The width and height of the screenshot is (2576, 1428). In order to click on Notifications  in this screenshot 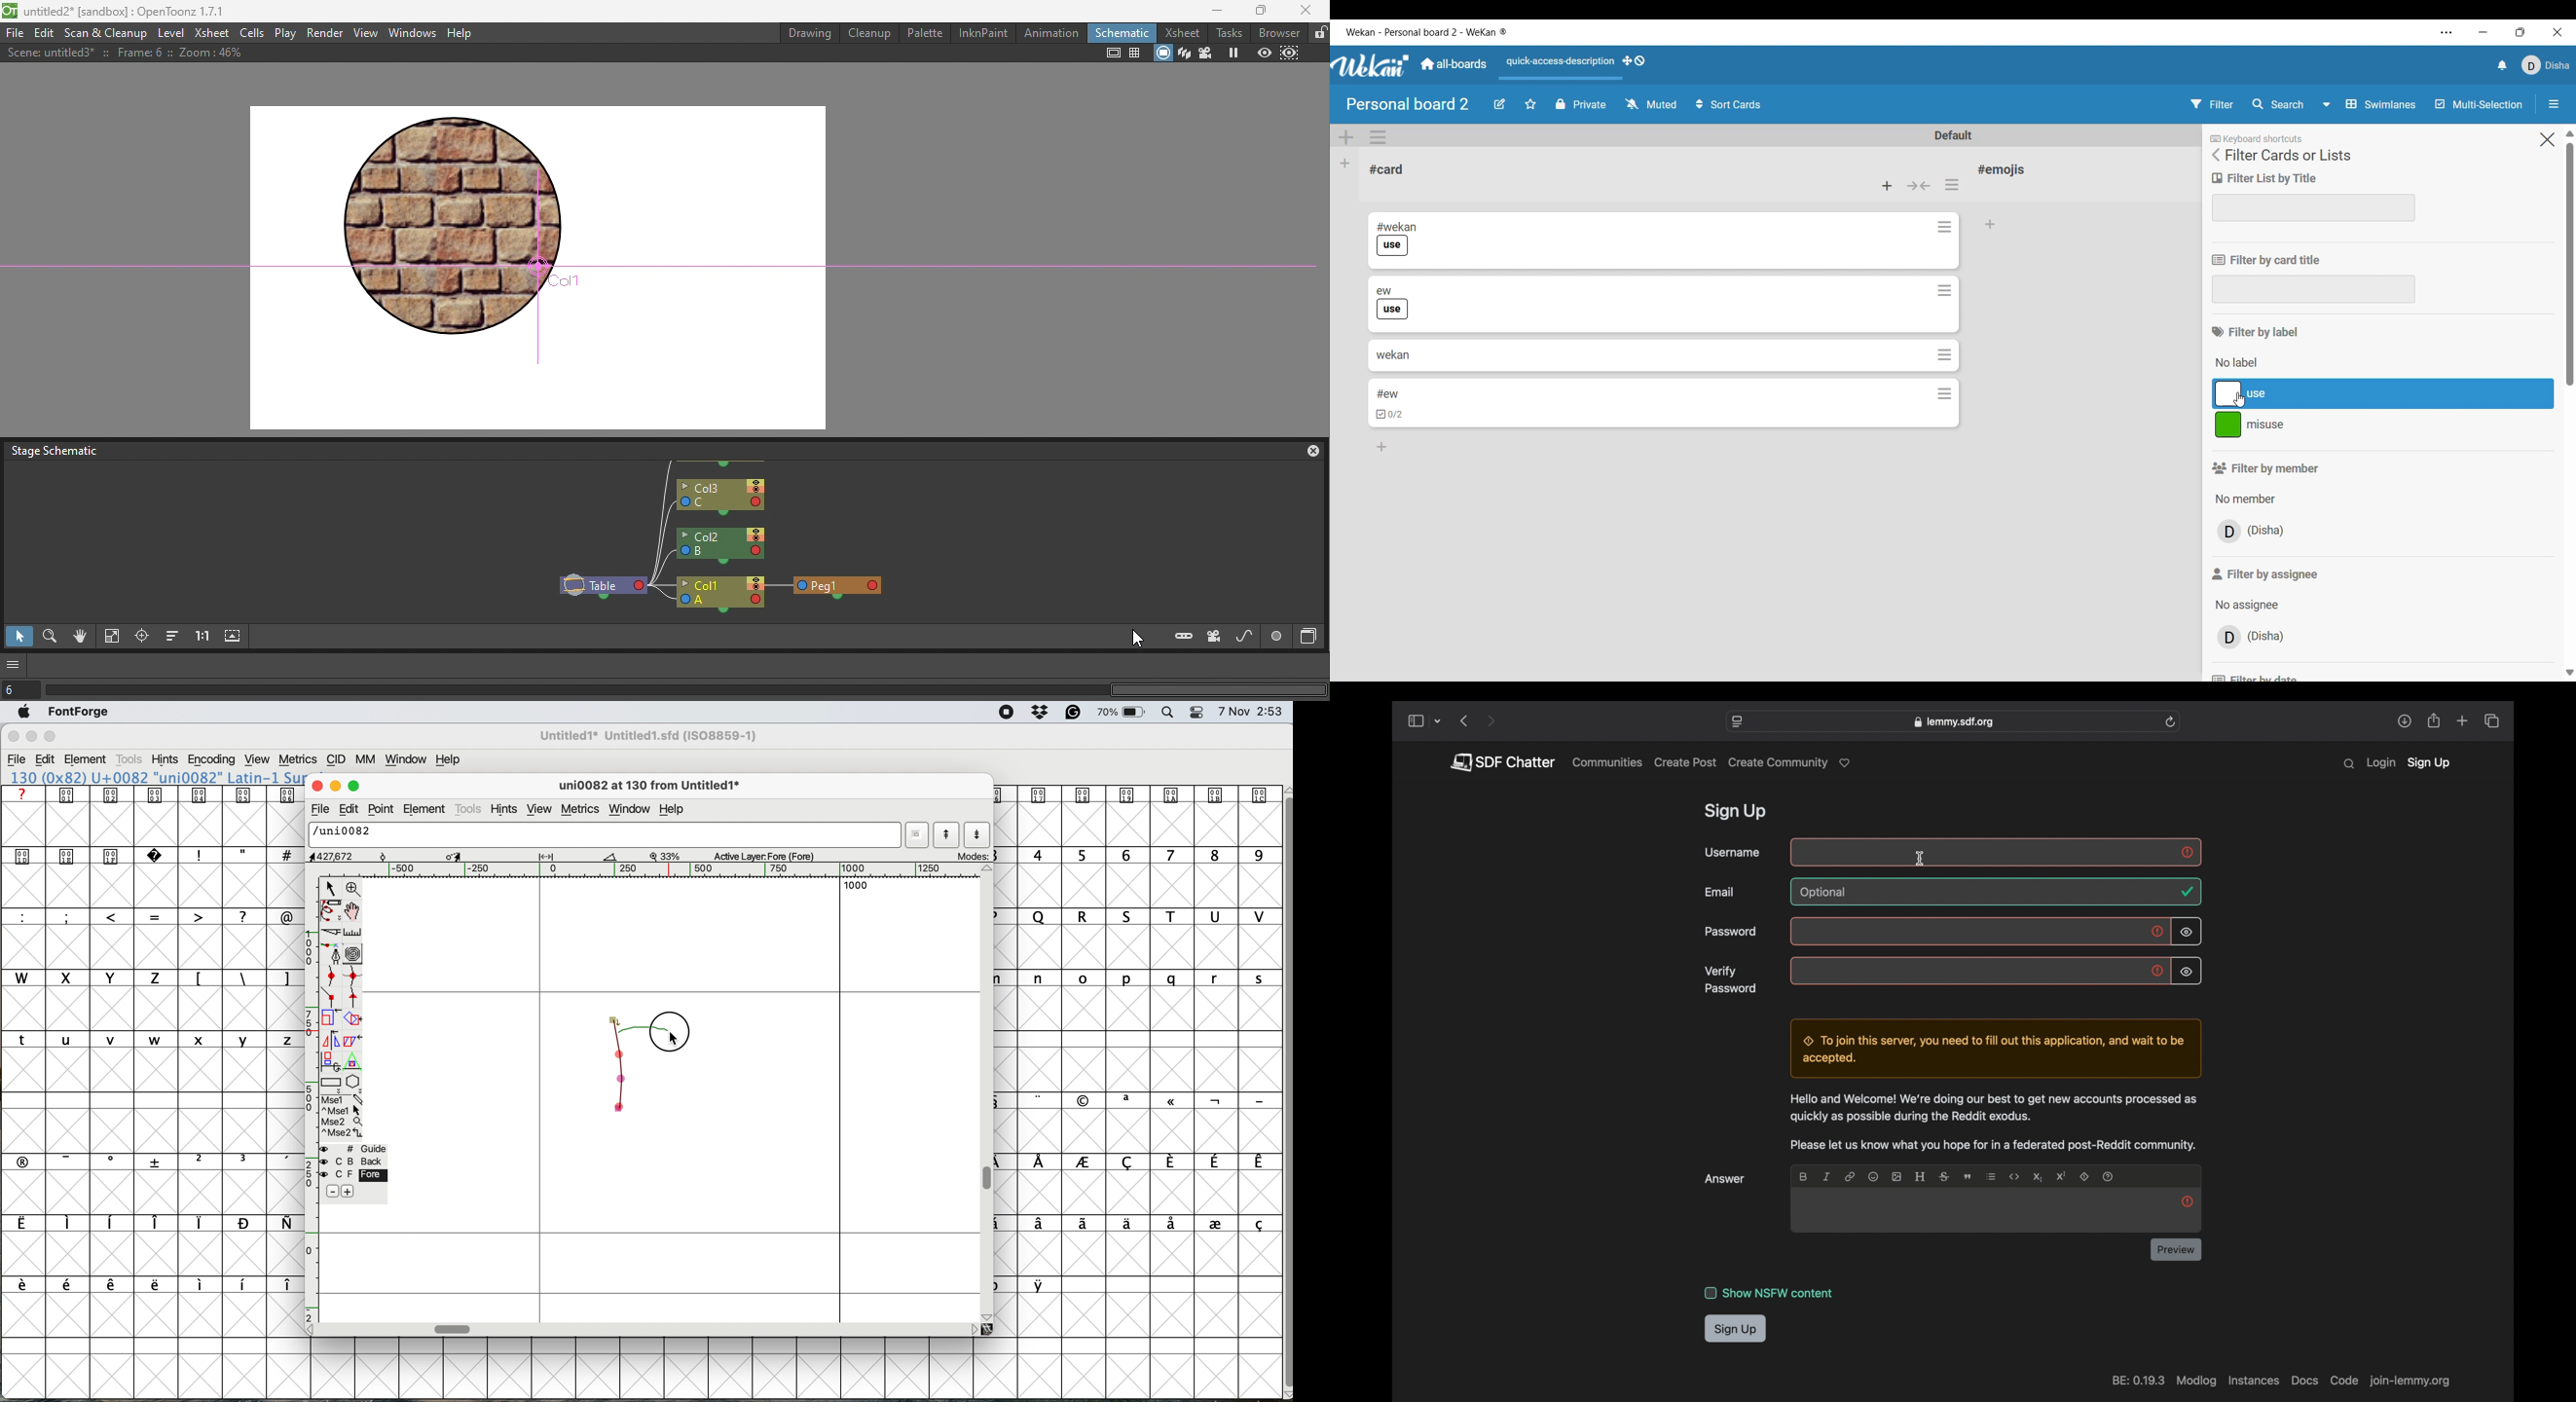, I will do `click(2503, 66)`.